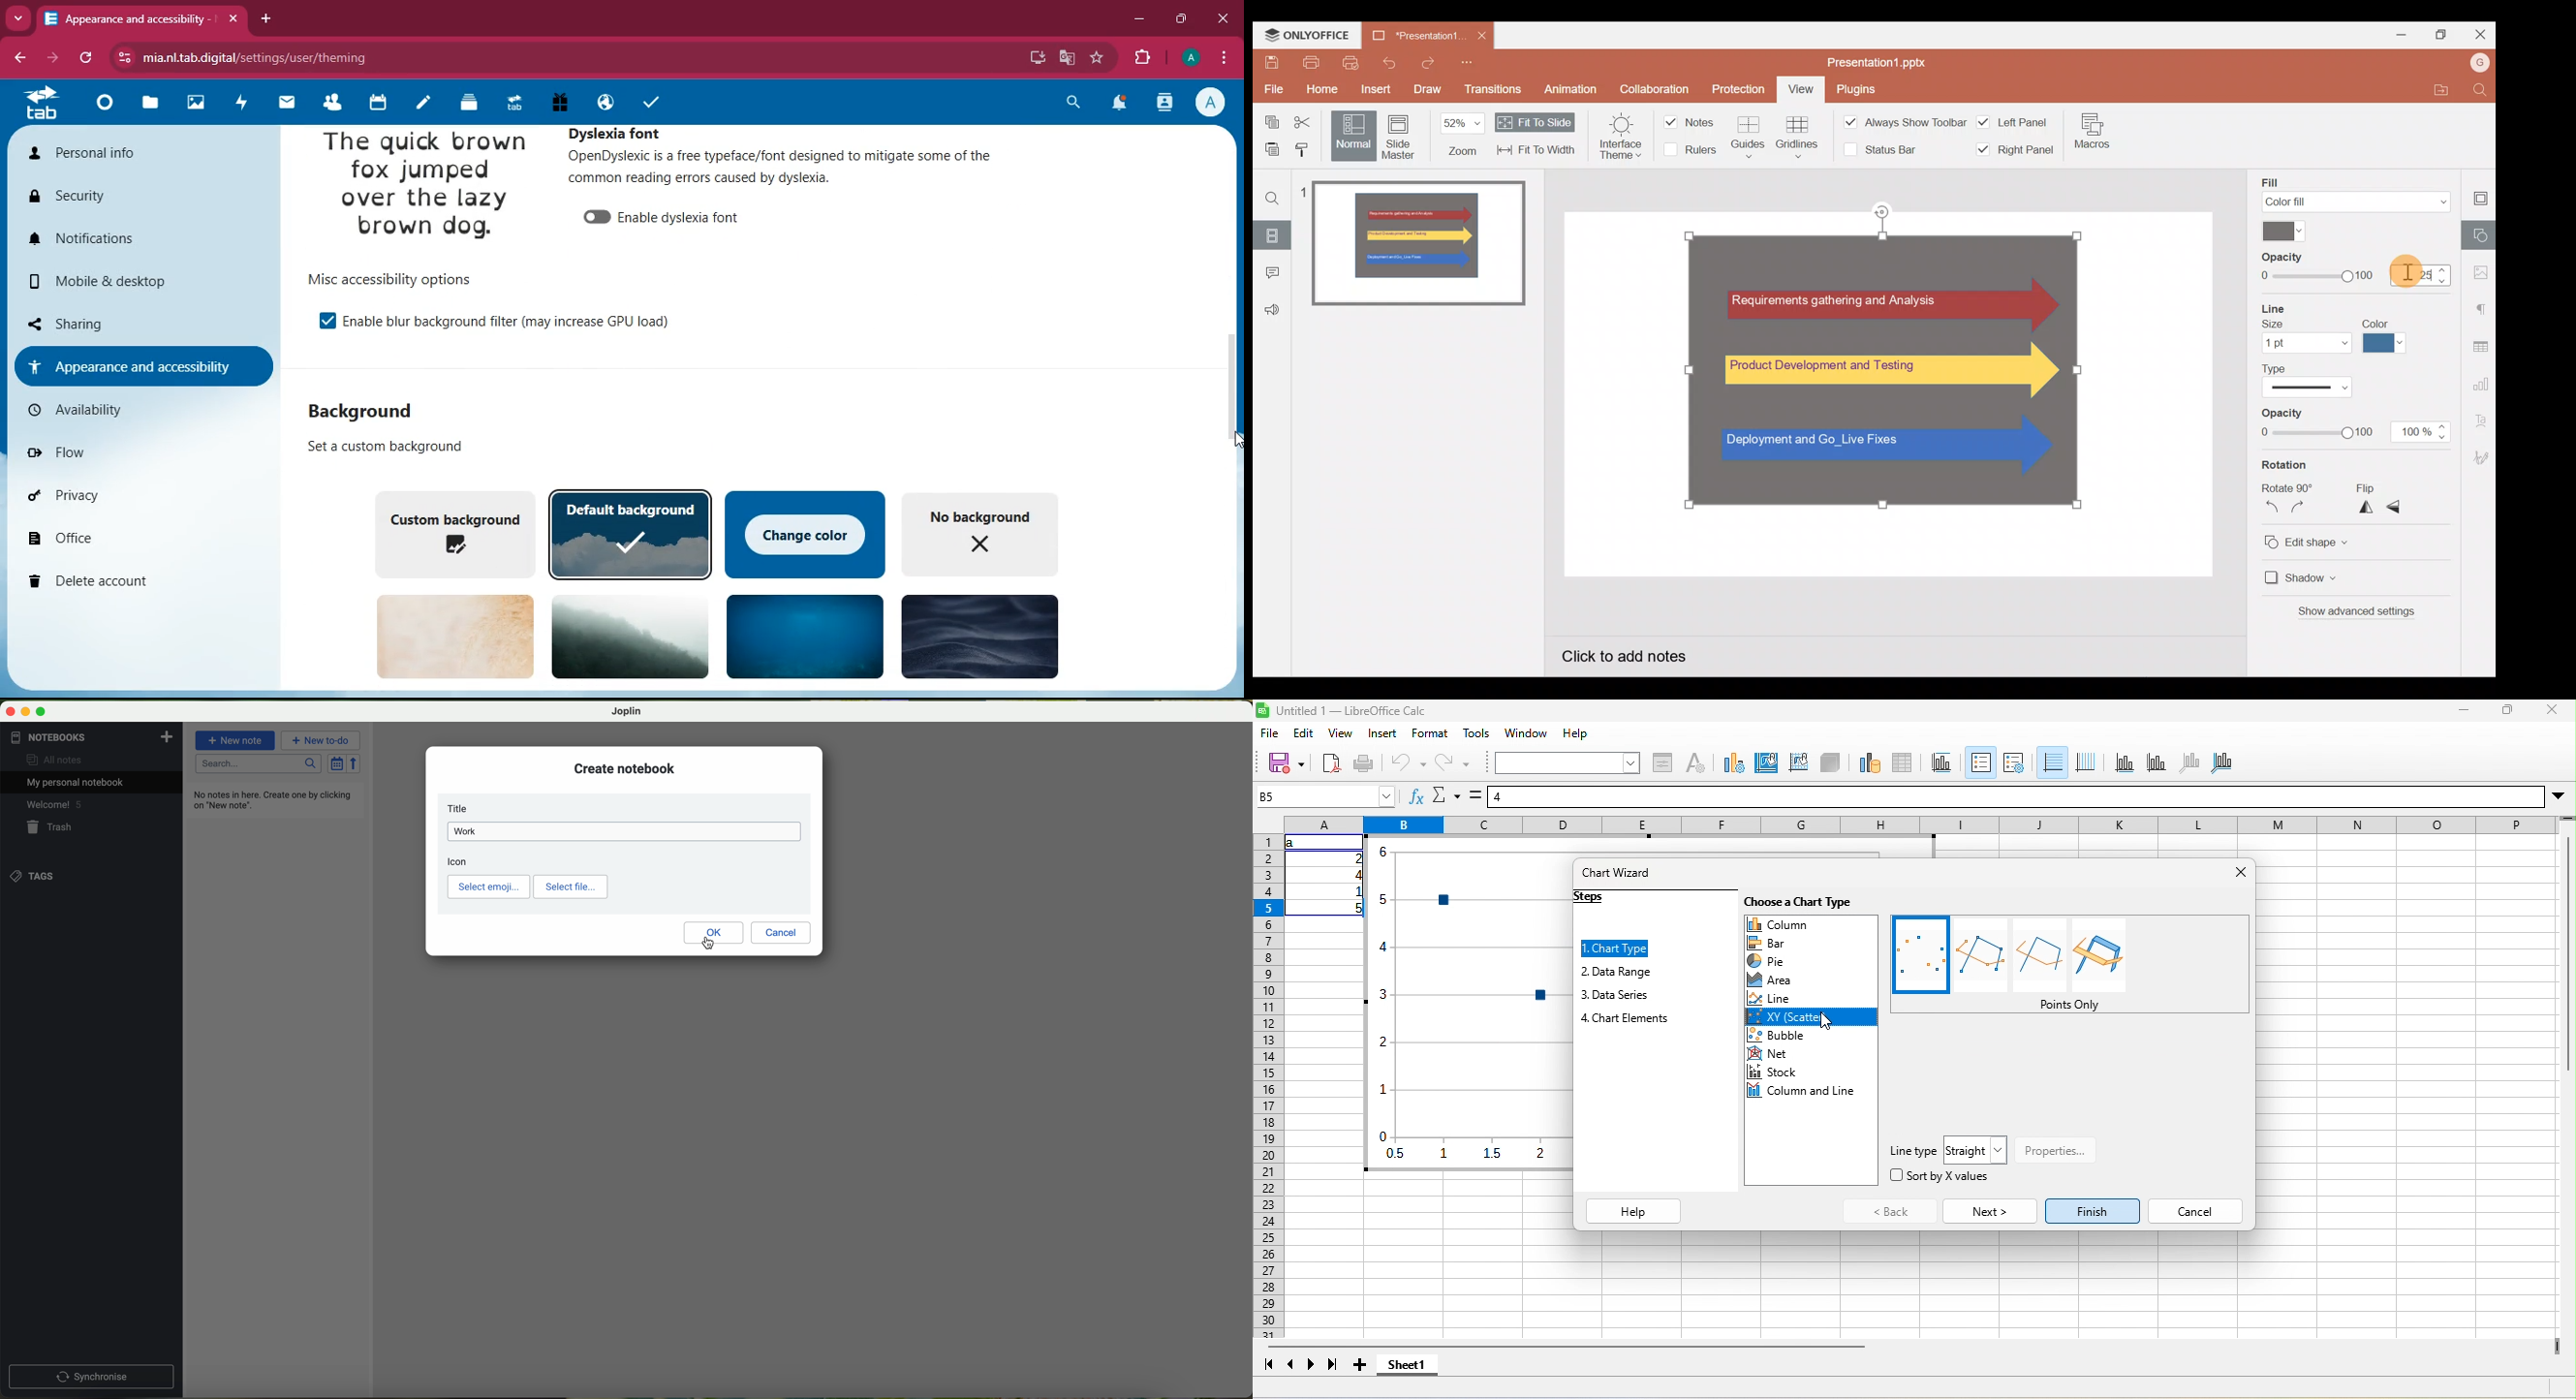 This screenshot has width=2576, height=1400. I want to click on Gridlines, so click(1798, 136).